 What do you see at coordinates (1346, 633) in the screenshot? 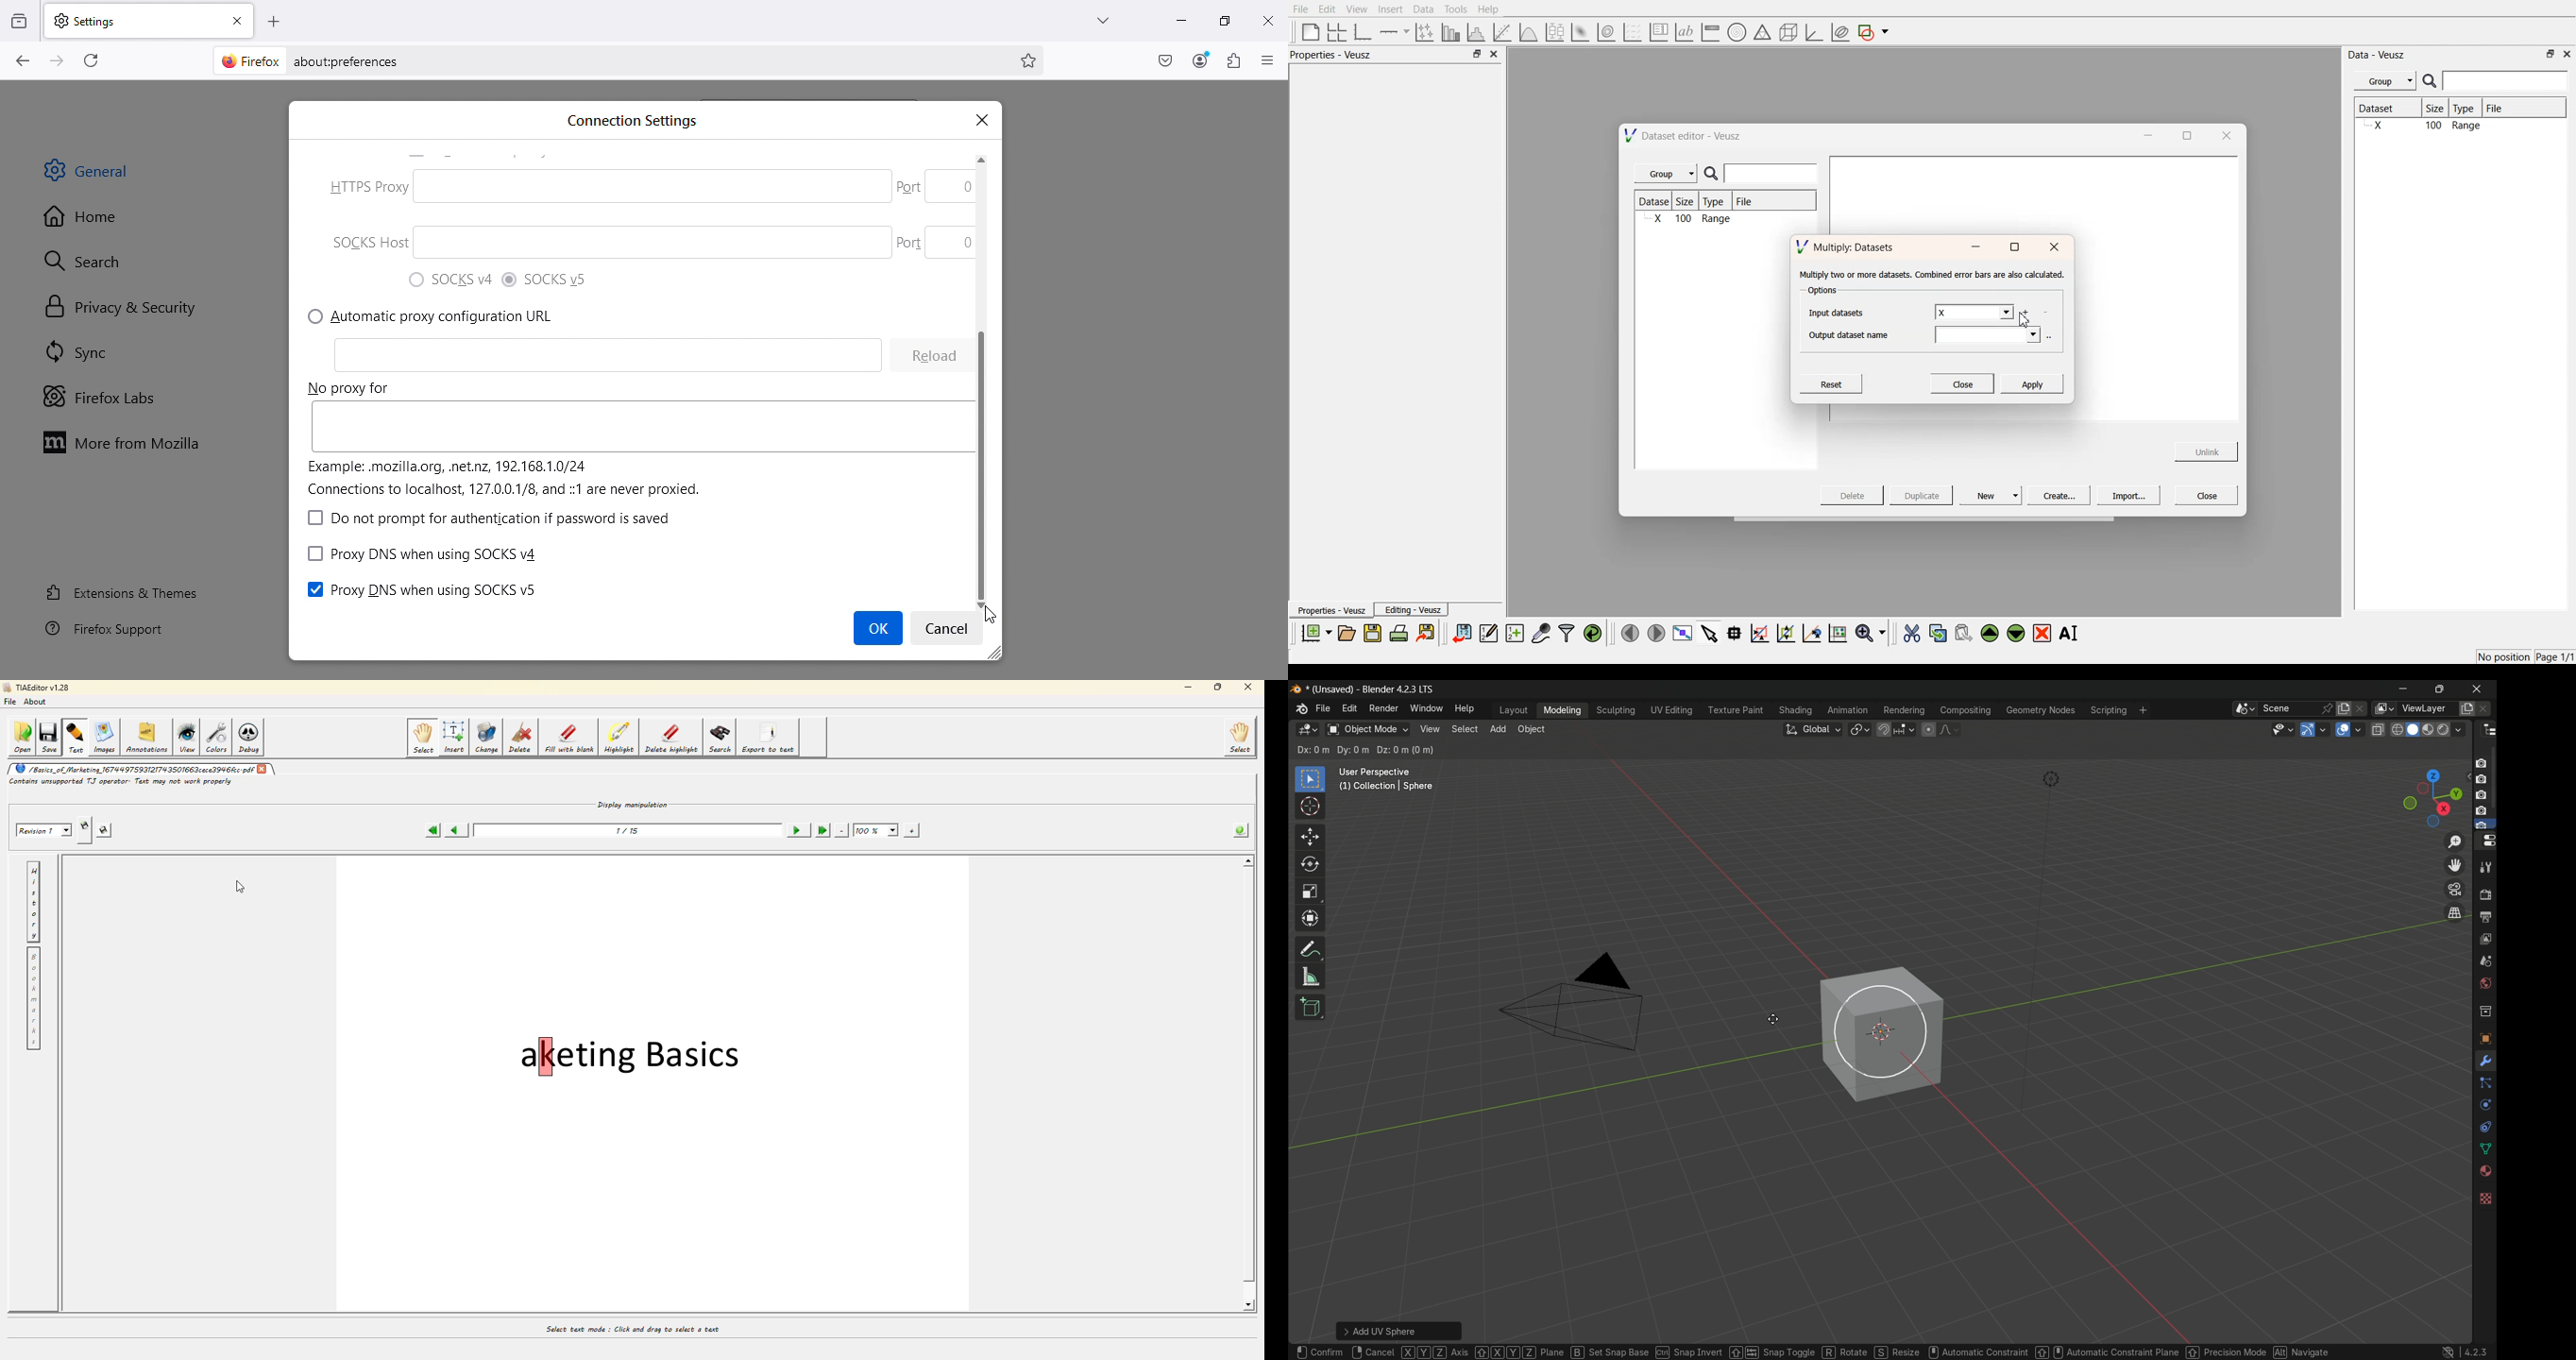
I see `open` at bounding box center [1346, 633].